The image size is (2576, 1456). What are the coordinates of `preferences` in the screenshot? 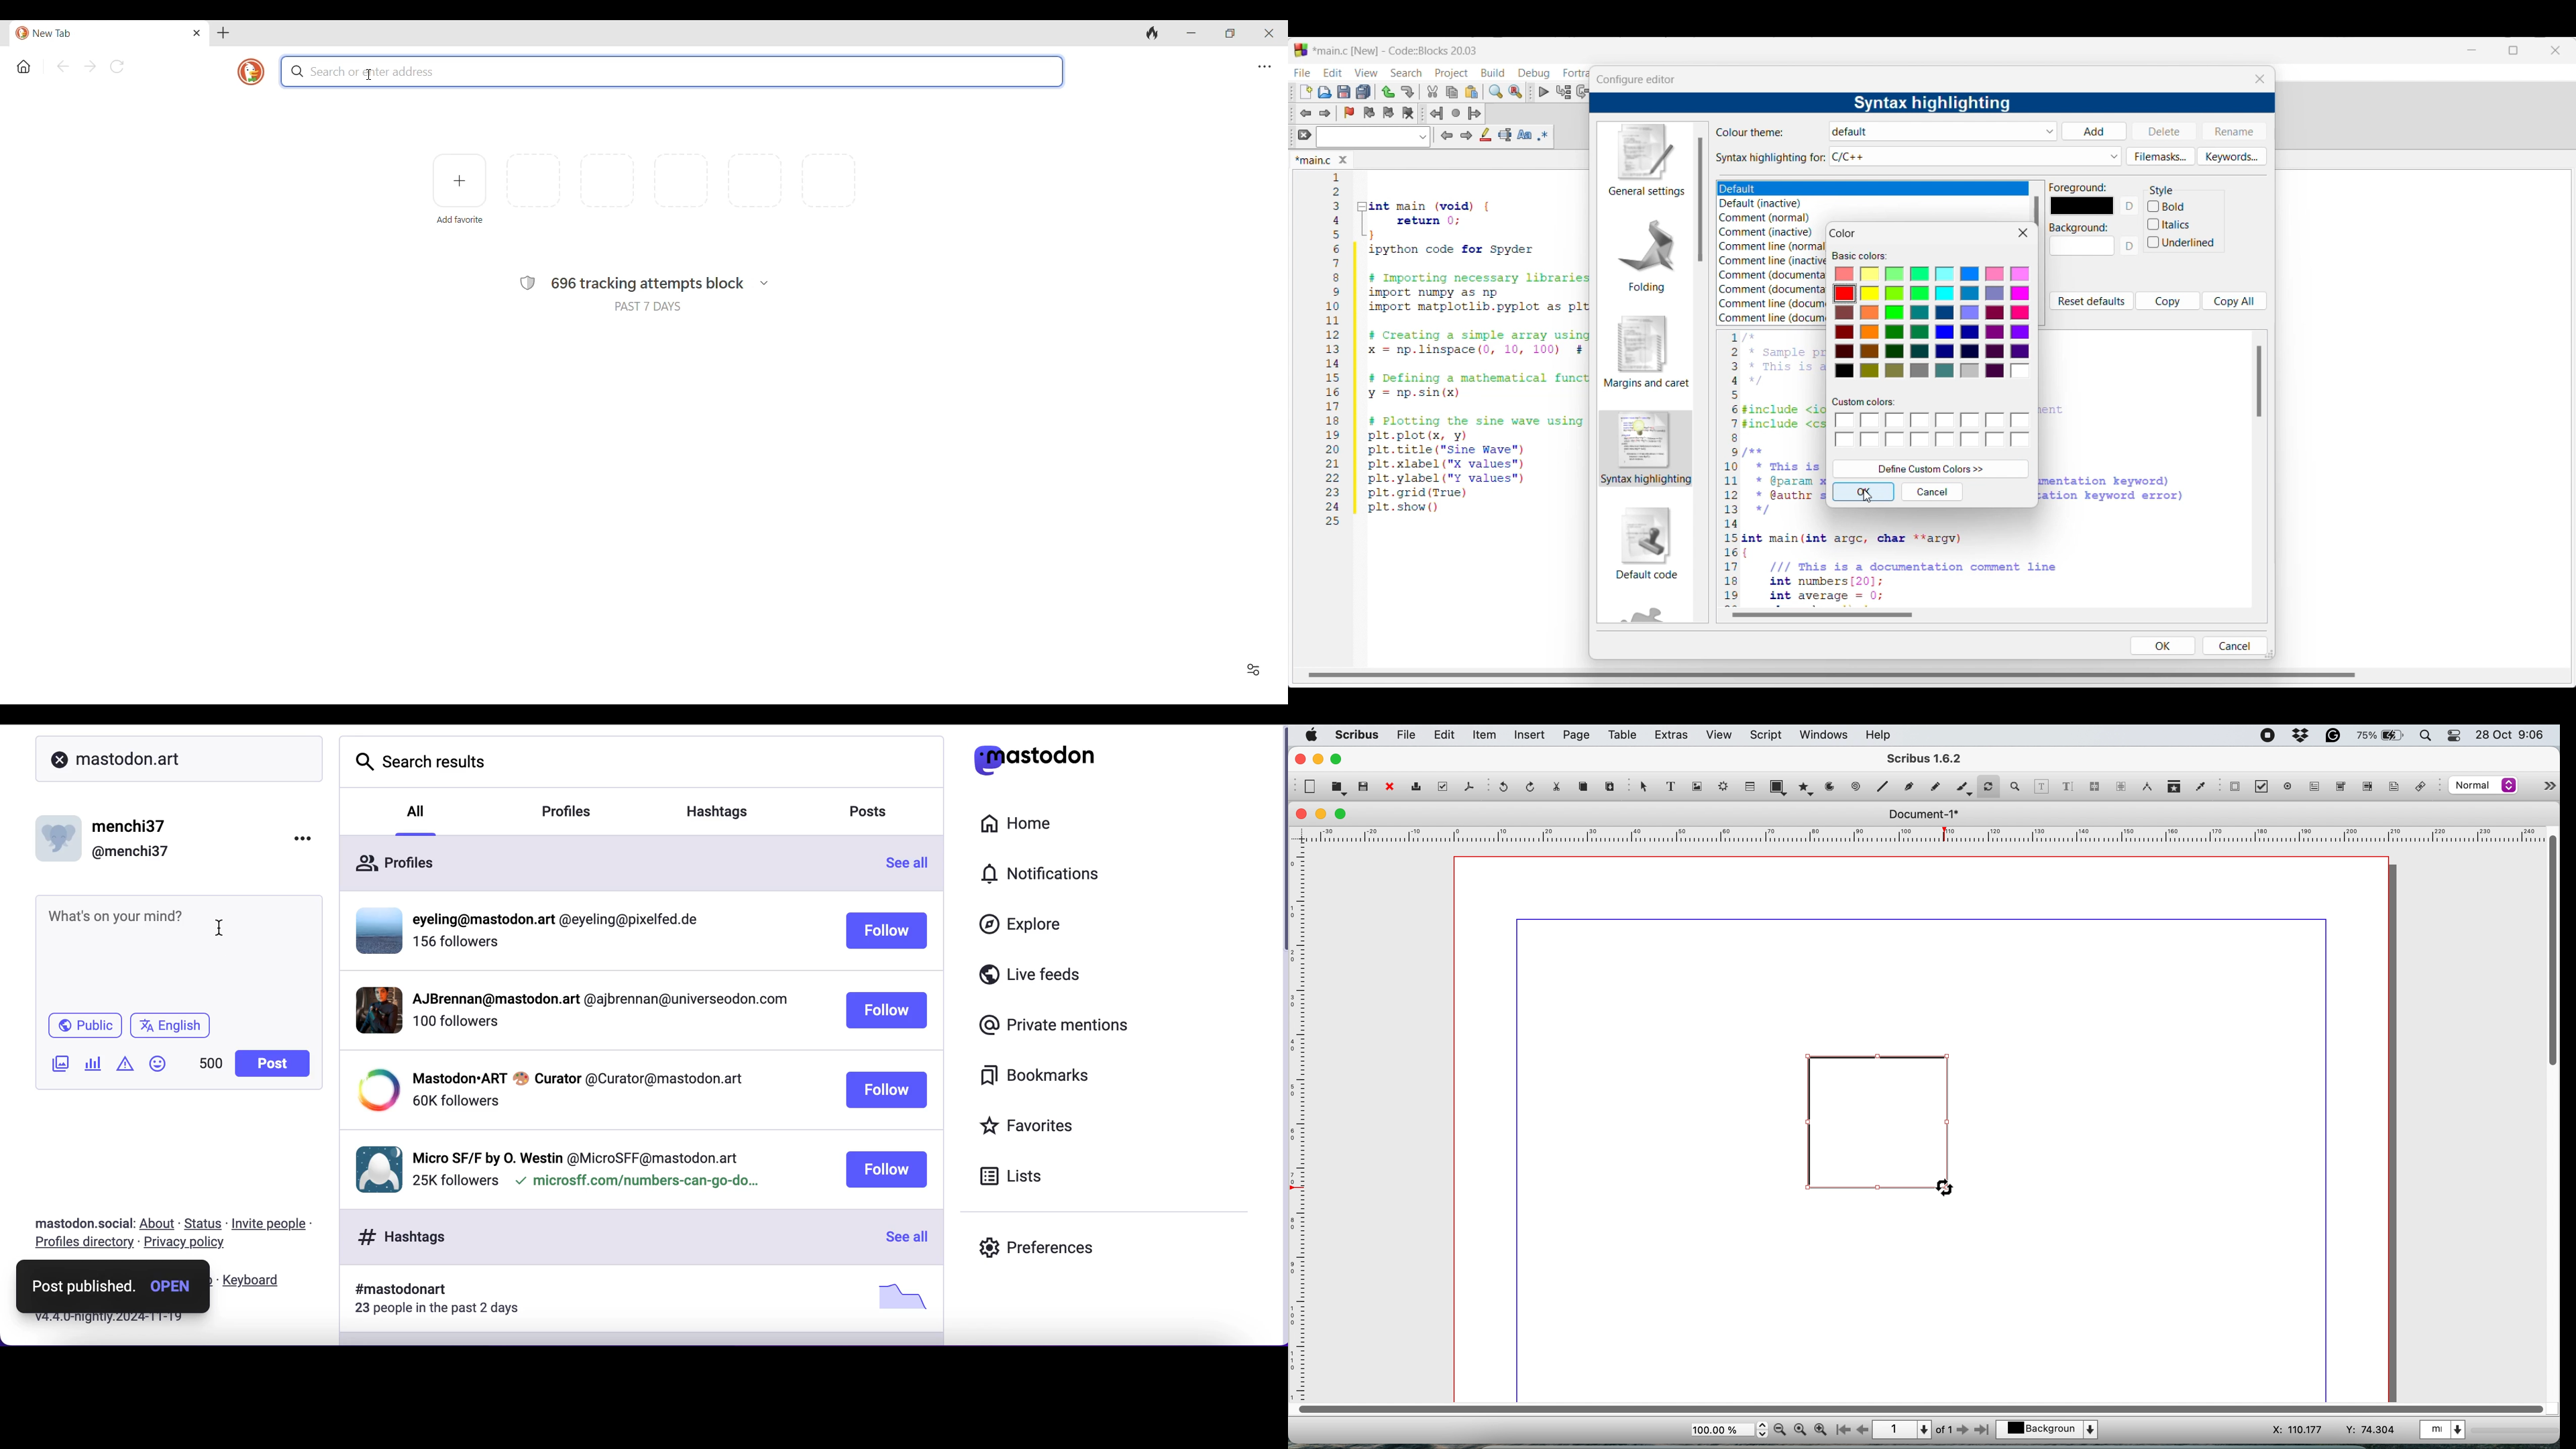 It's located at (1043, 1247).